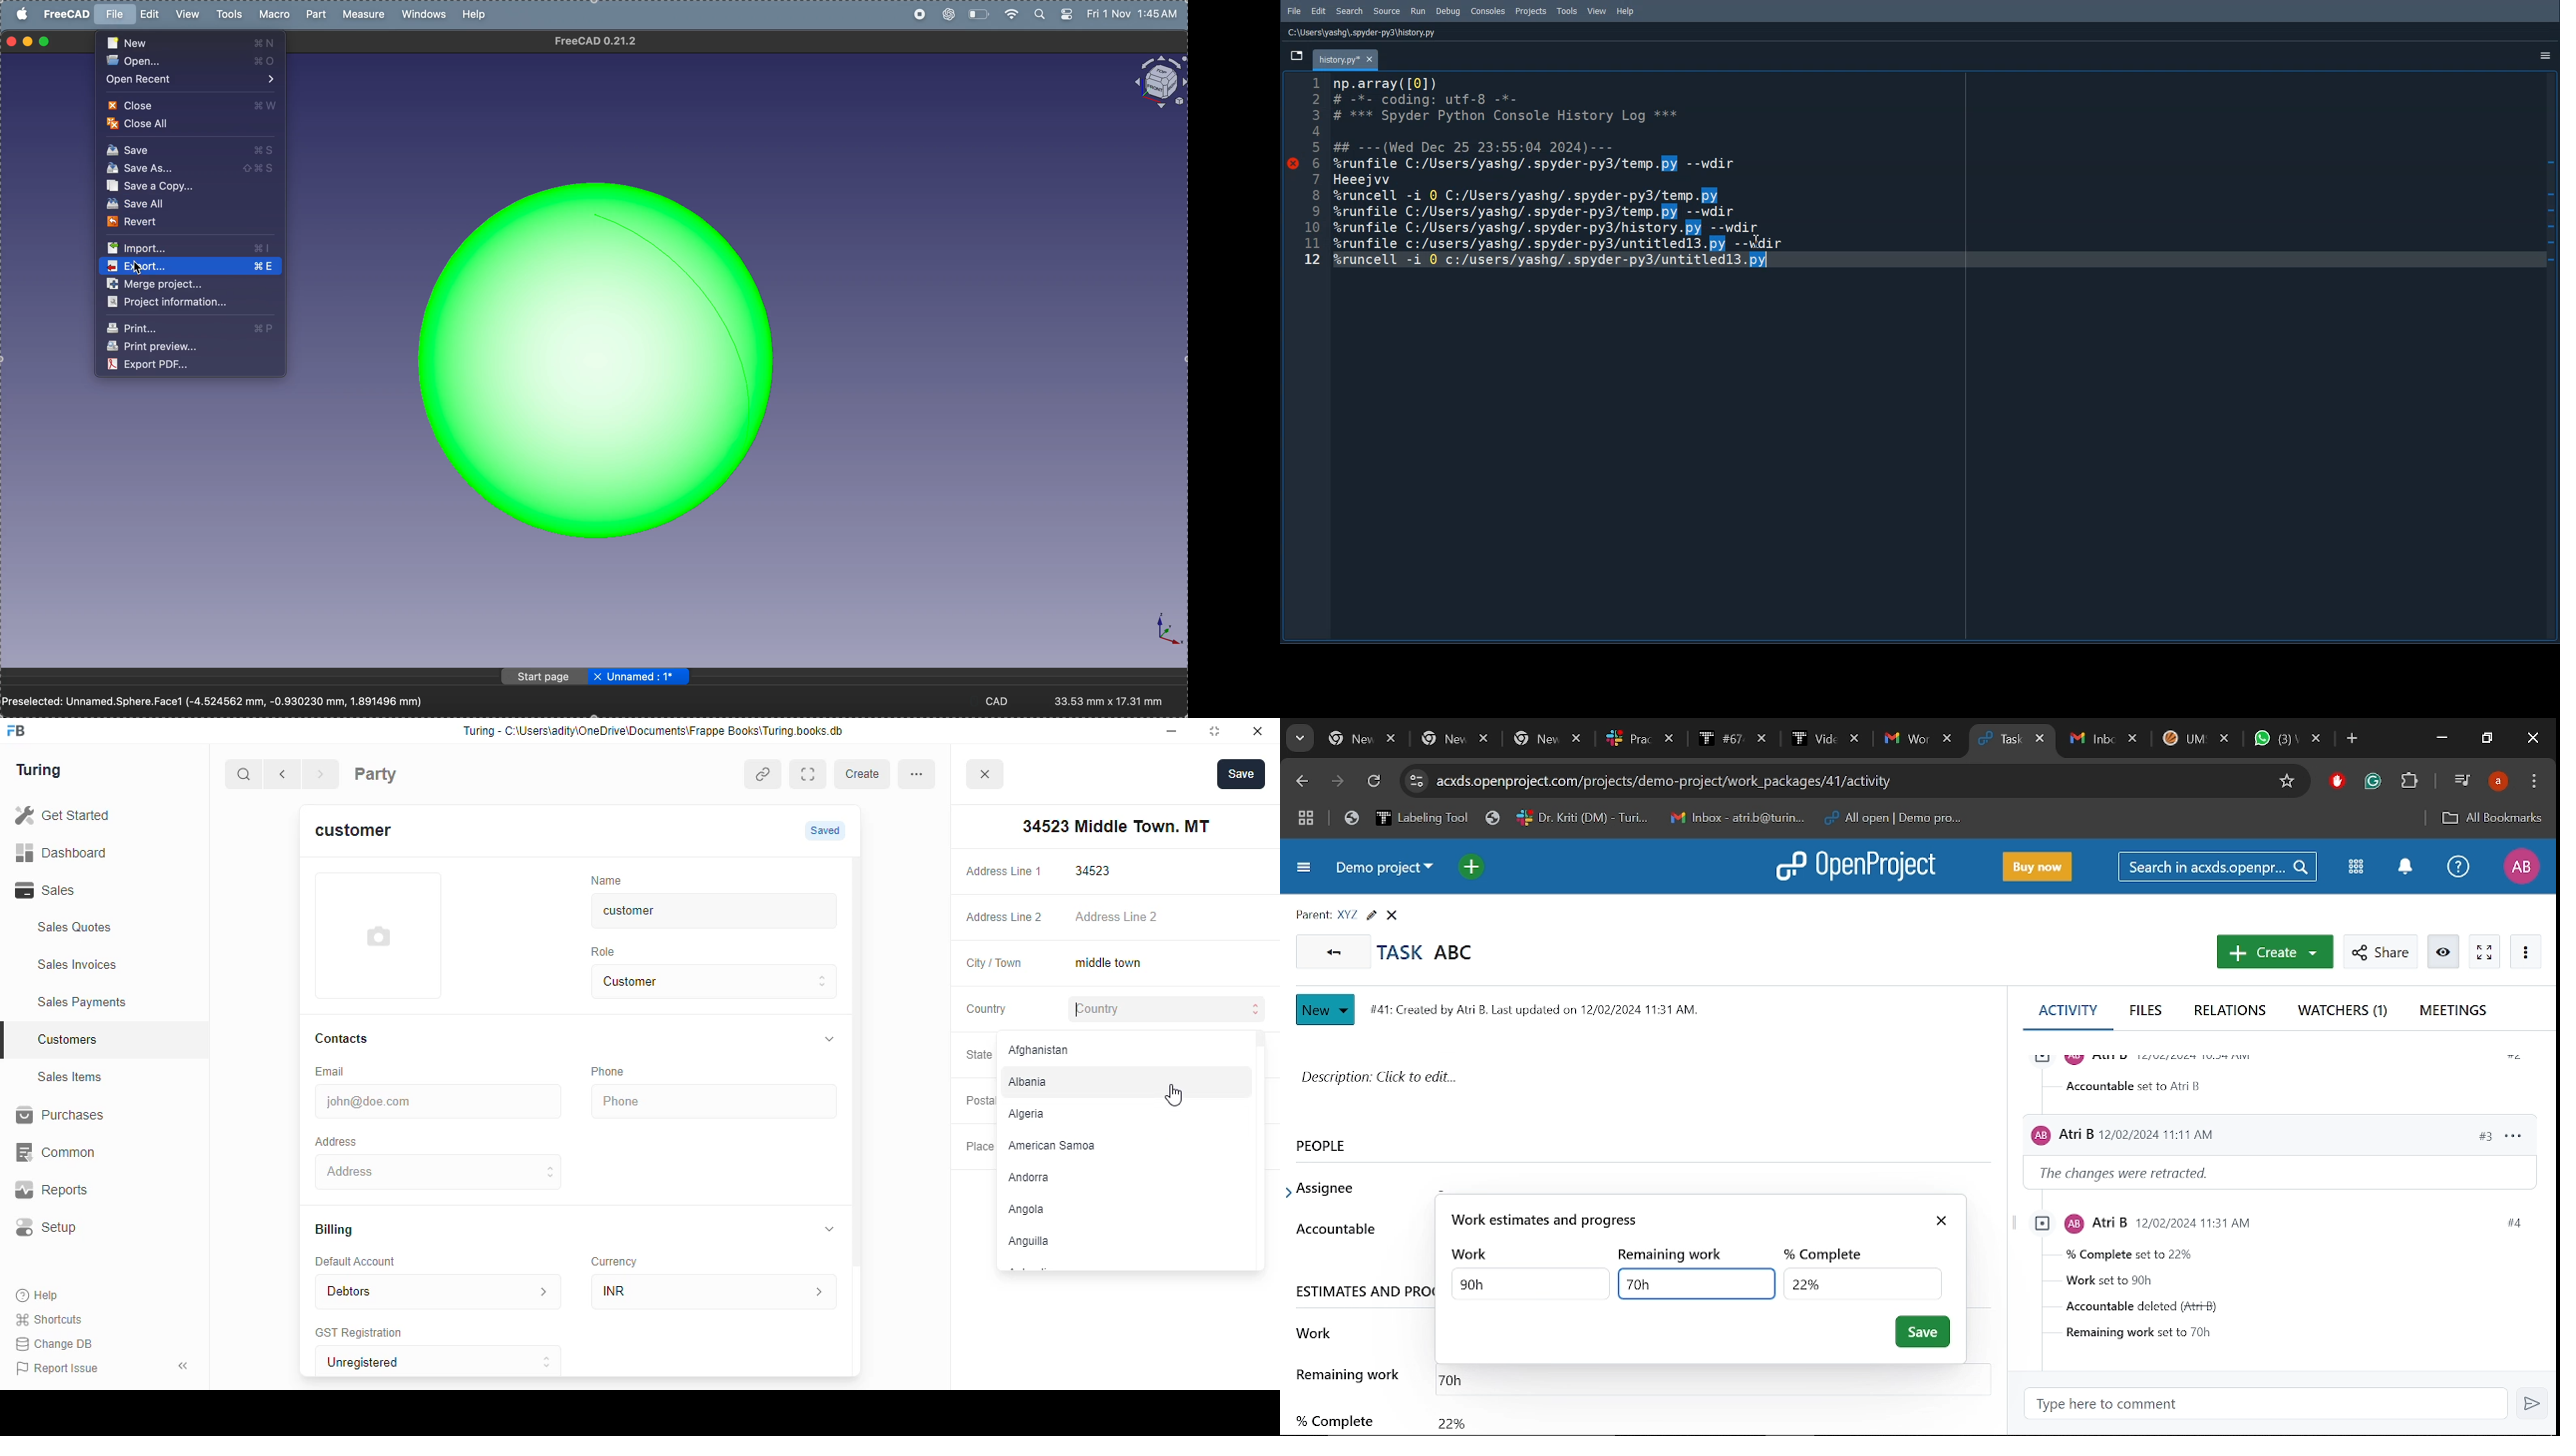 This screenshot has width=2576, height=1456. What do you see at coordinates (1123, 1052) in the screenshot?
I see `Afghanistan` at bounding box center [1123, 1052].